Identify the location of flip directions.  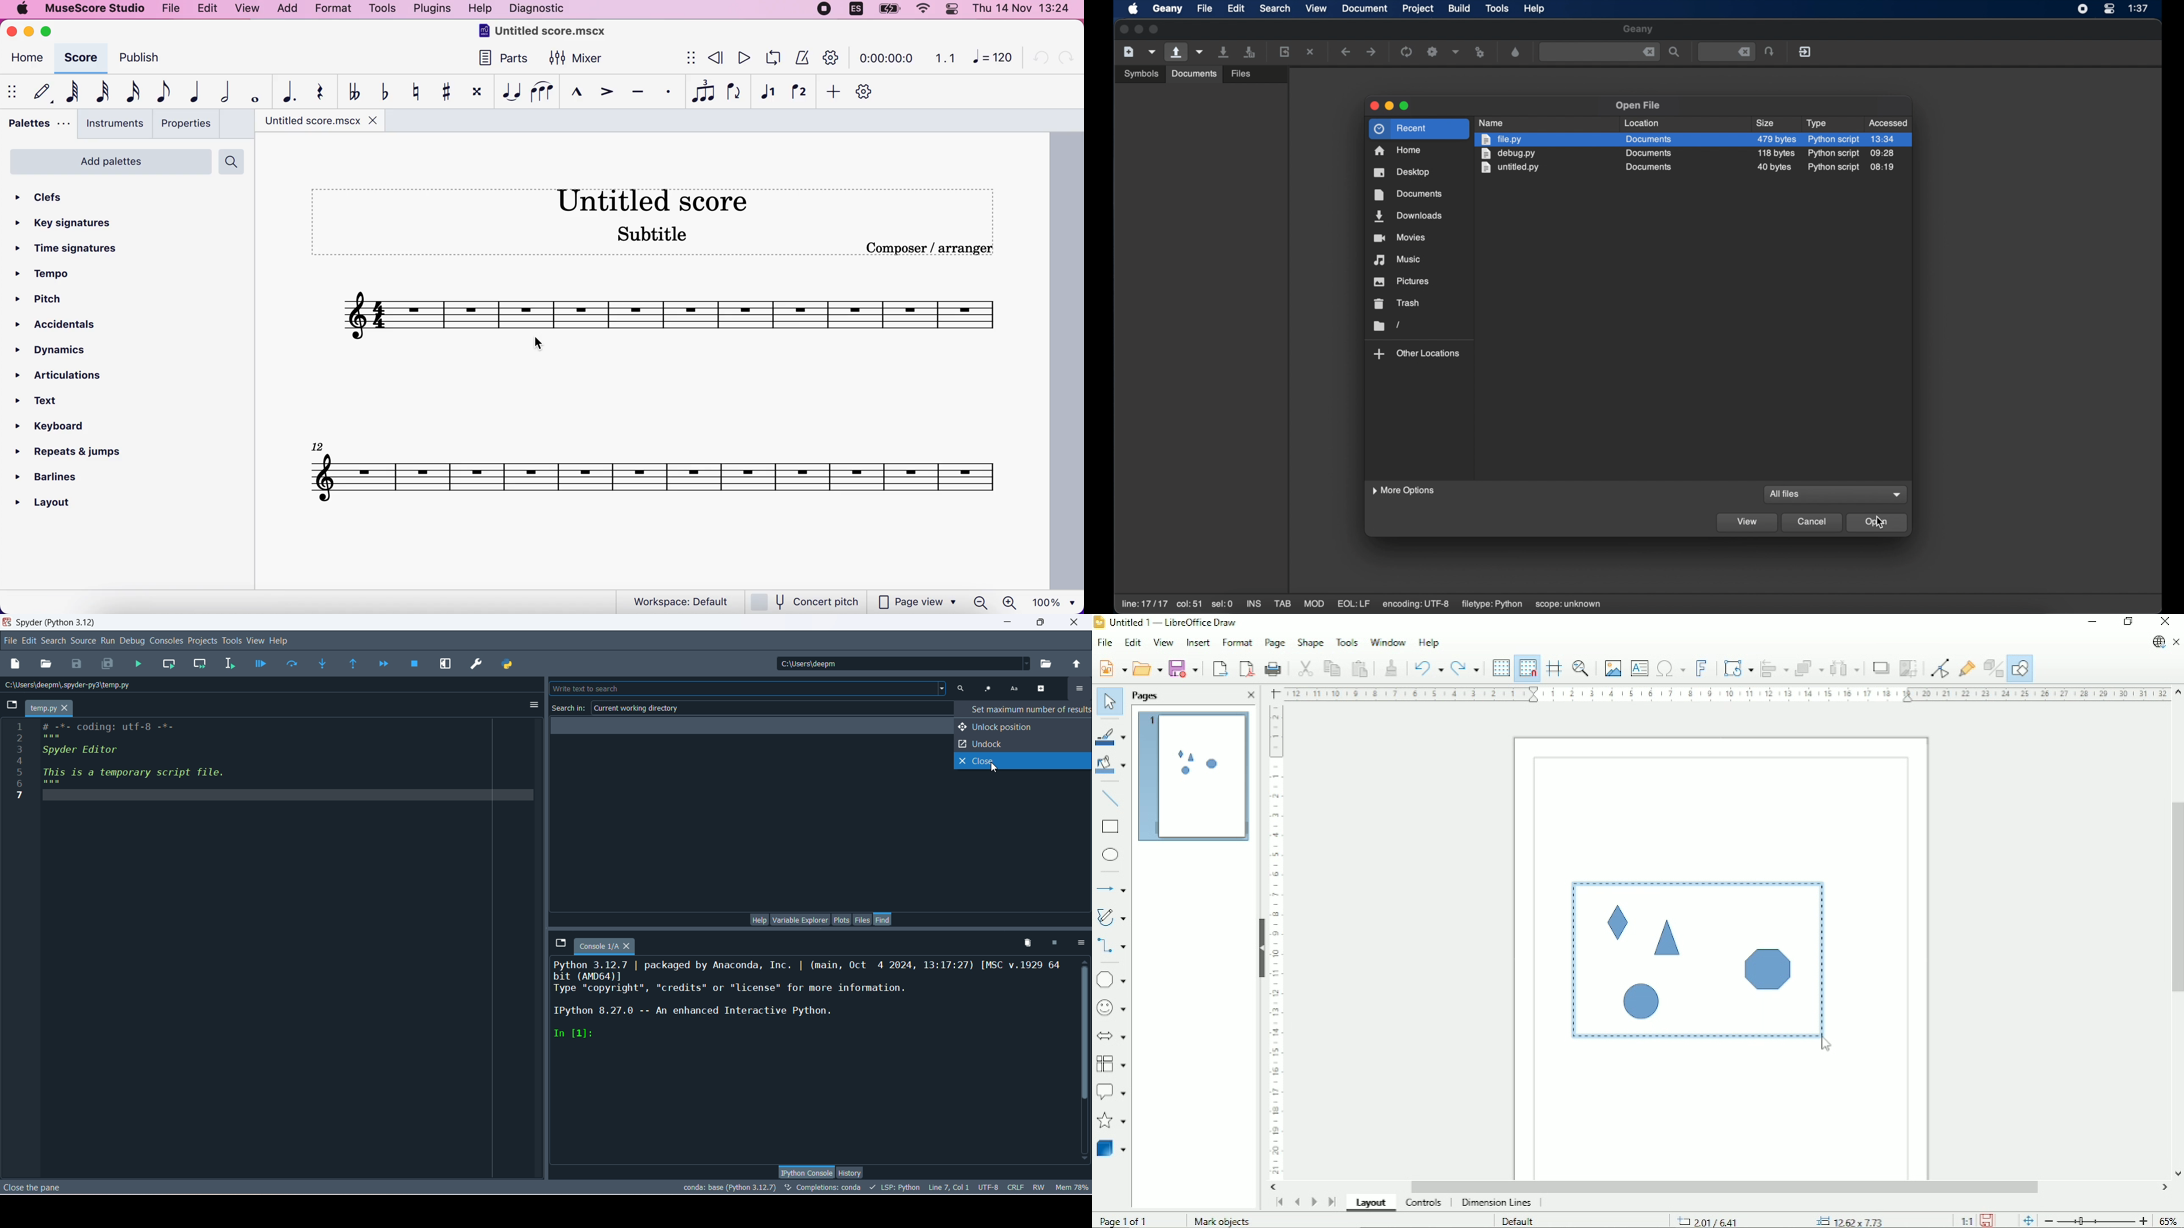
(733, 94).